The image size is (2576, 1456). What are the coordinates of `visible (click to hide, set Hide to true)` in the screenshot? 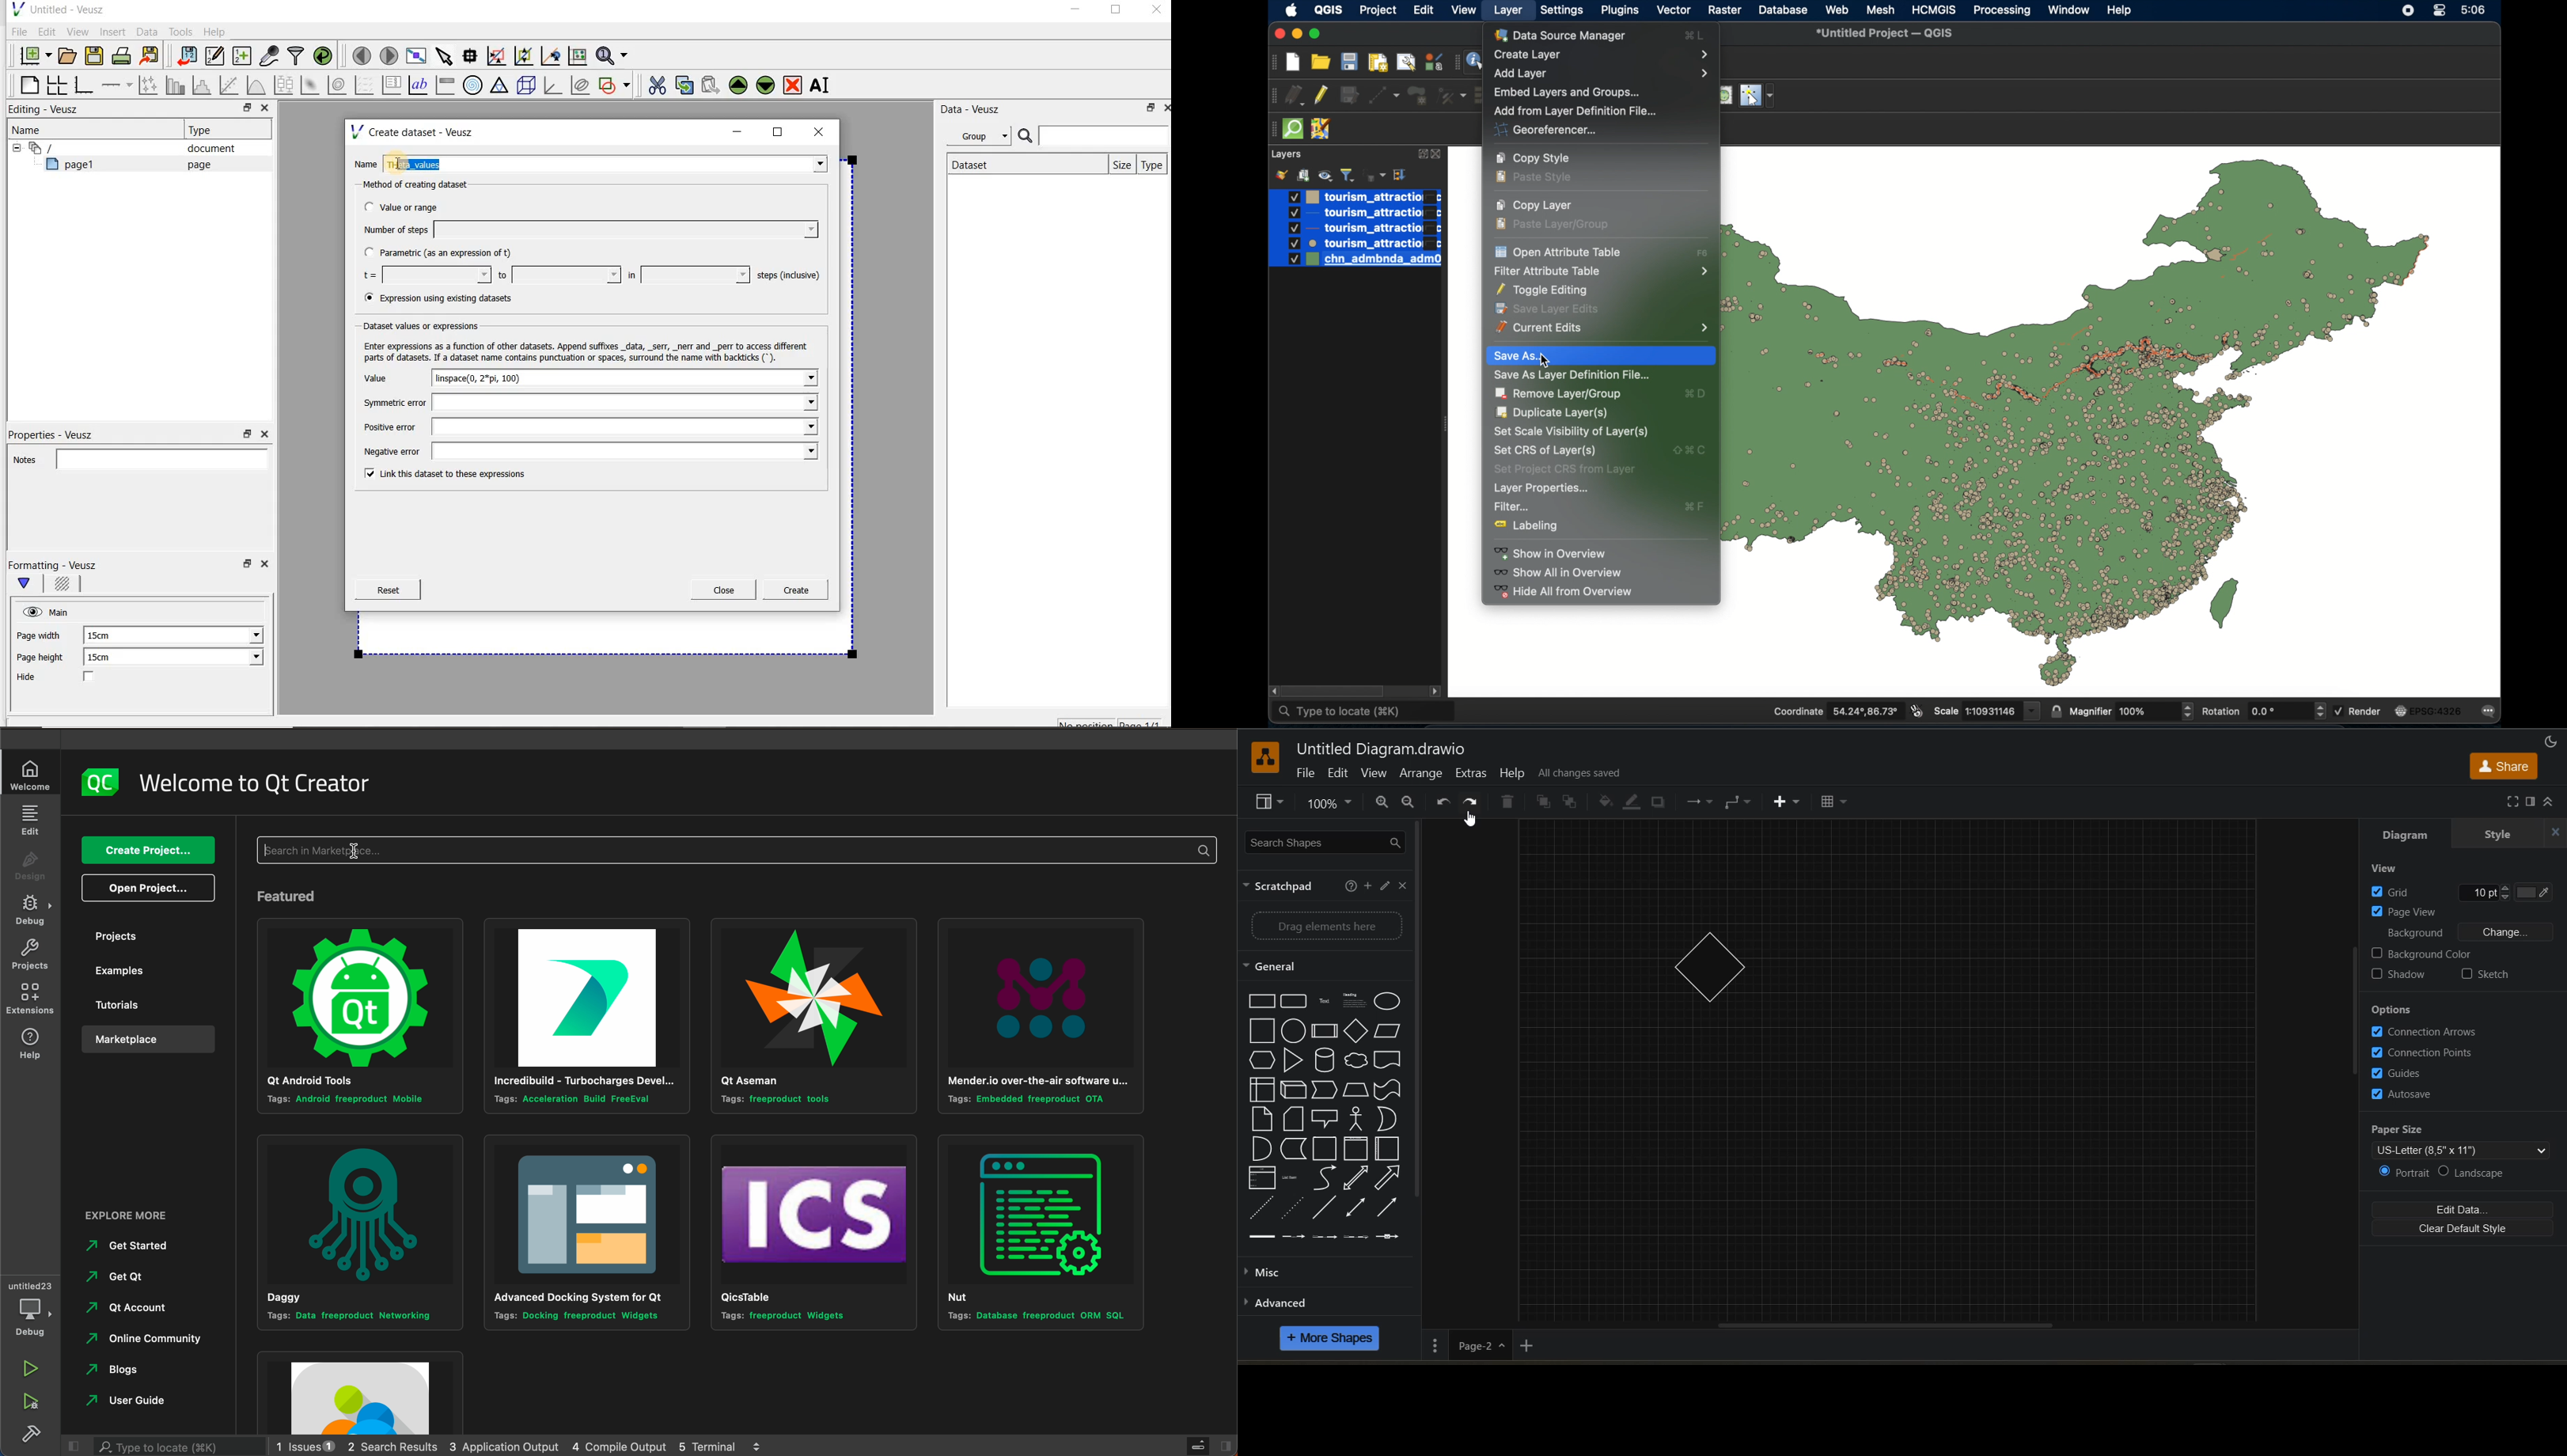 It's located at (30, 612).